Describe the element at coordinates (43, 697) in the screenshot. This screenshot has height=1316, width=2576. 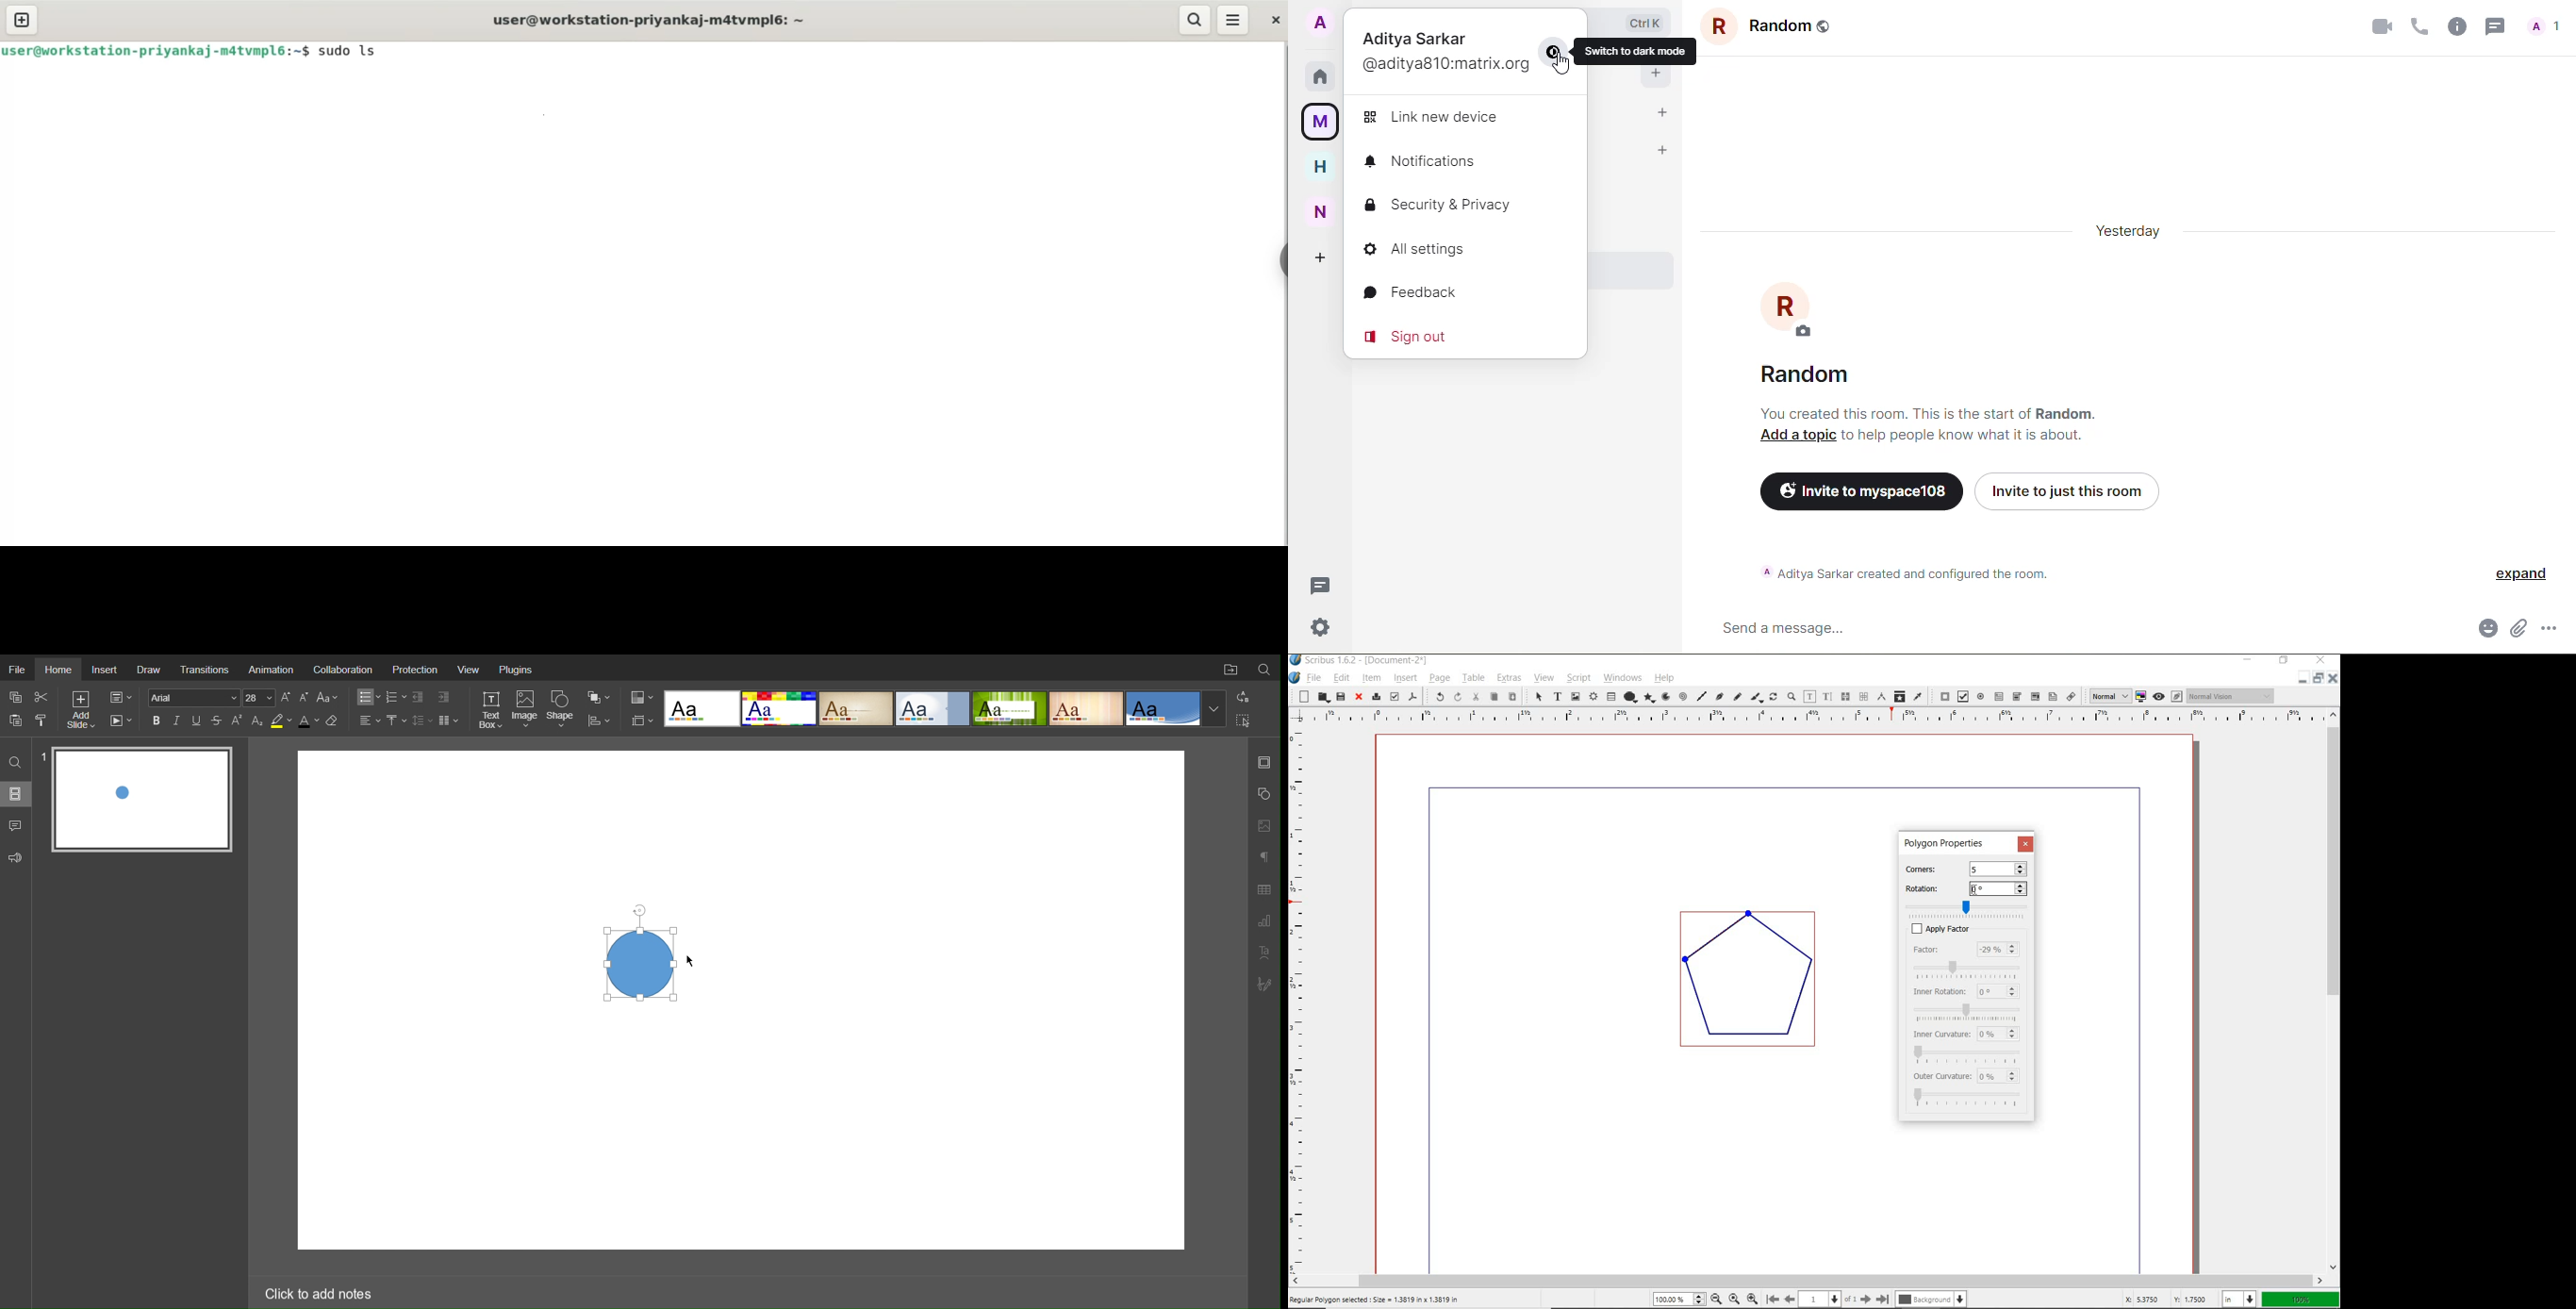
I see `Cut` at that location.